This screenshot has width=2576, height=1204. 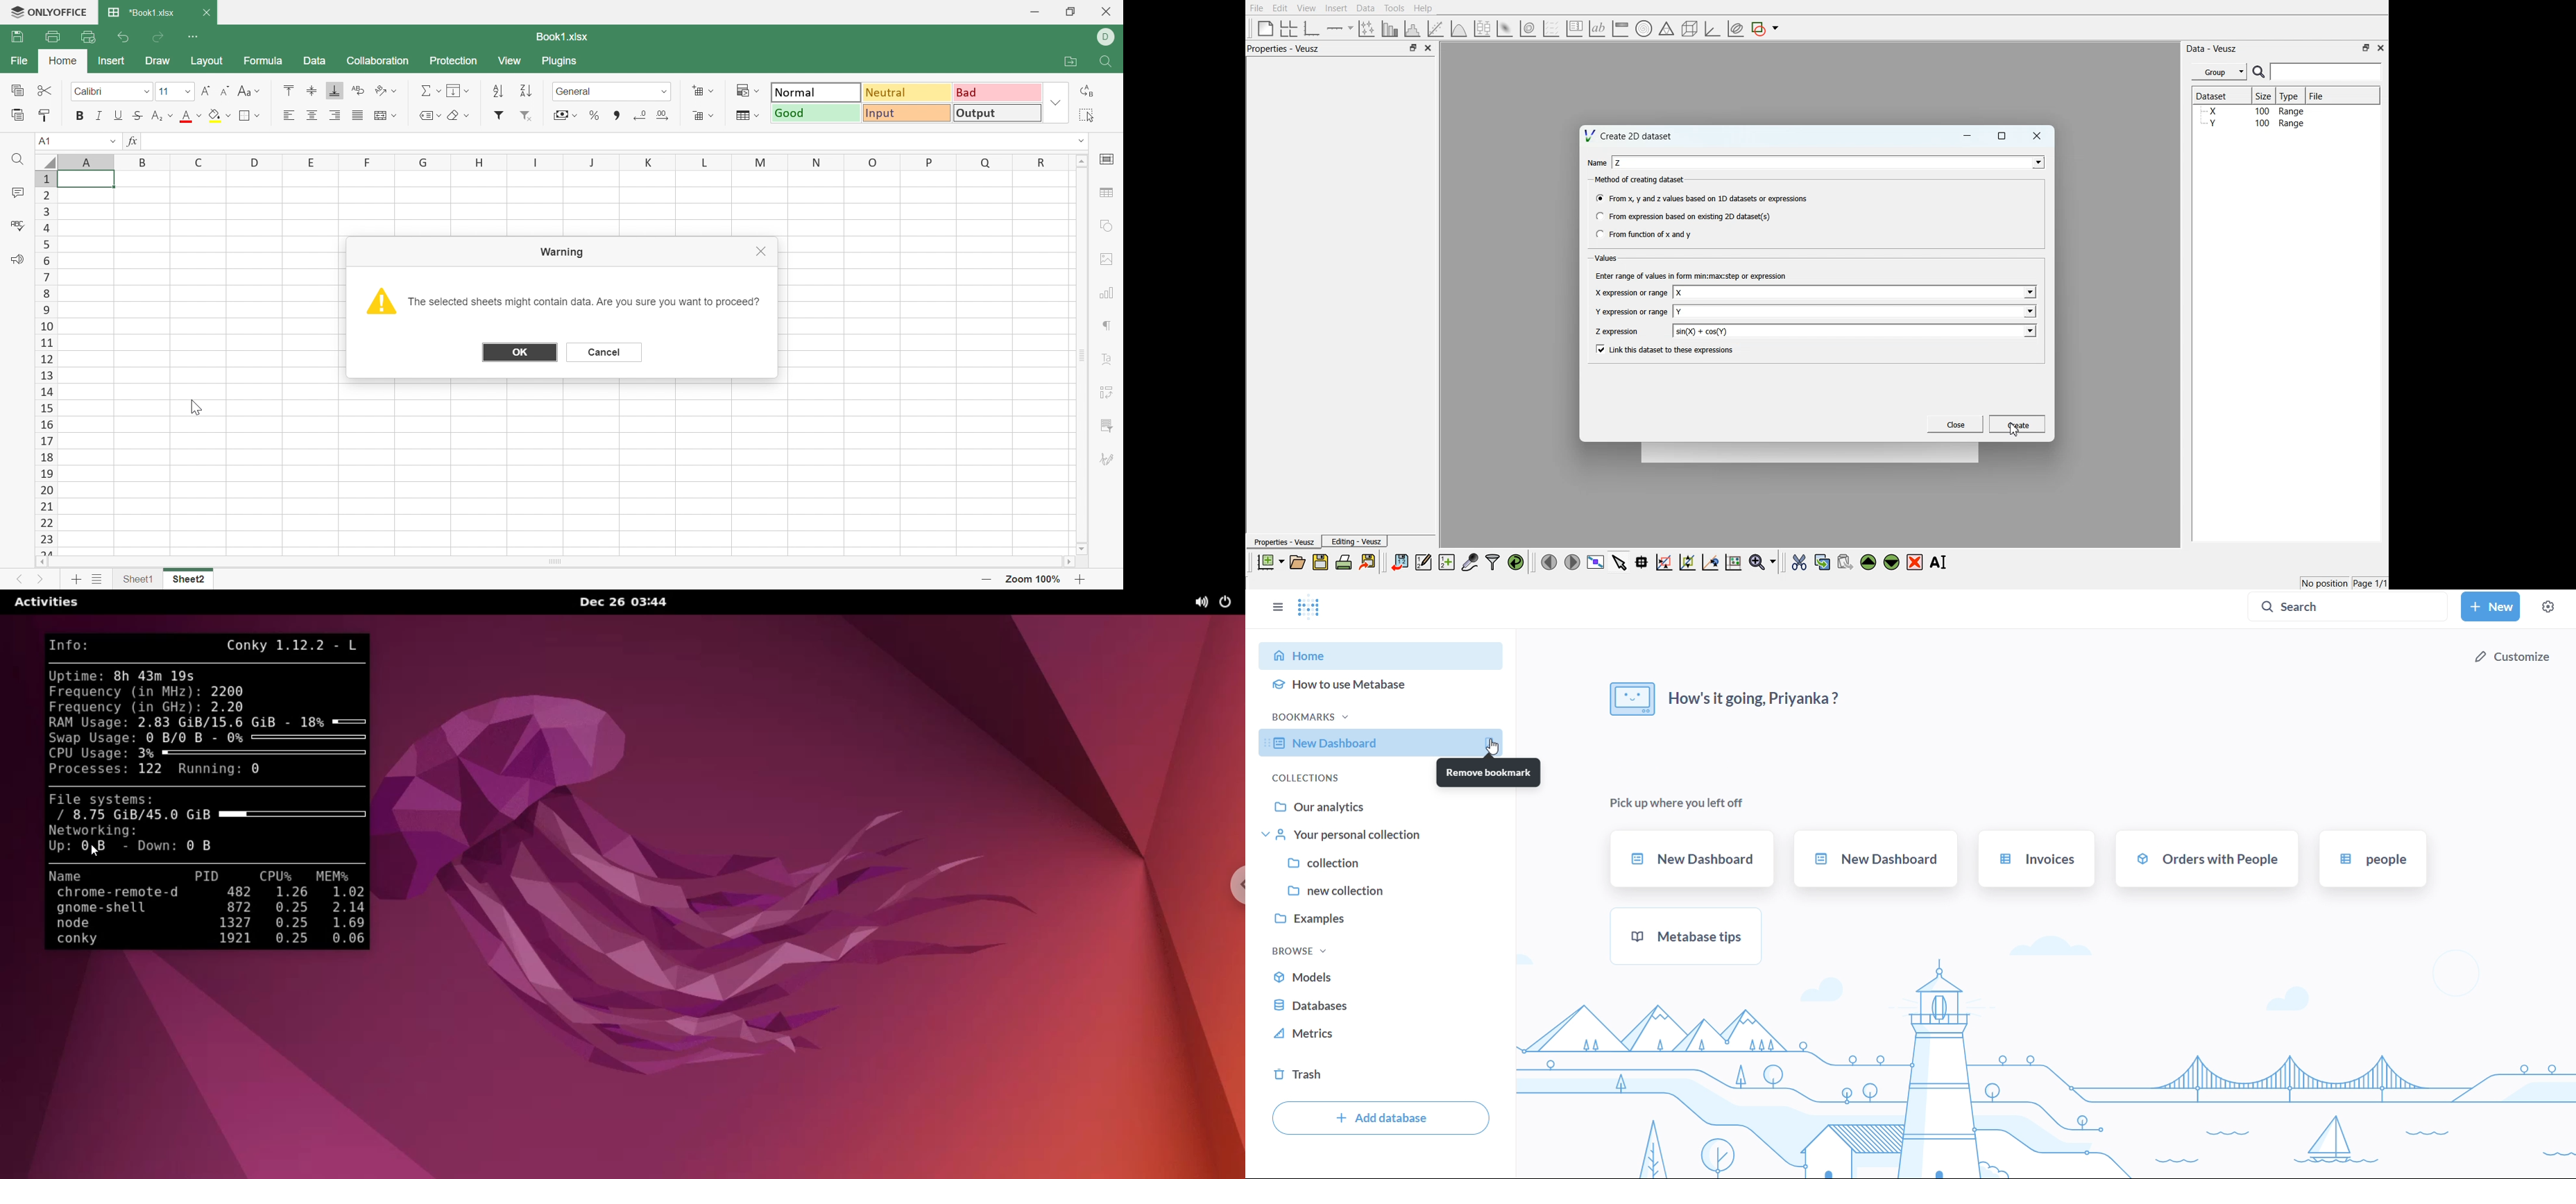 What do you see at coordinates (1645, 233) in the screenshot?
I see `From function of x and y` at bounding box center [1645, 233].